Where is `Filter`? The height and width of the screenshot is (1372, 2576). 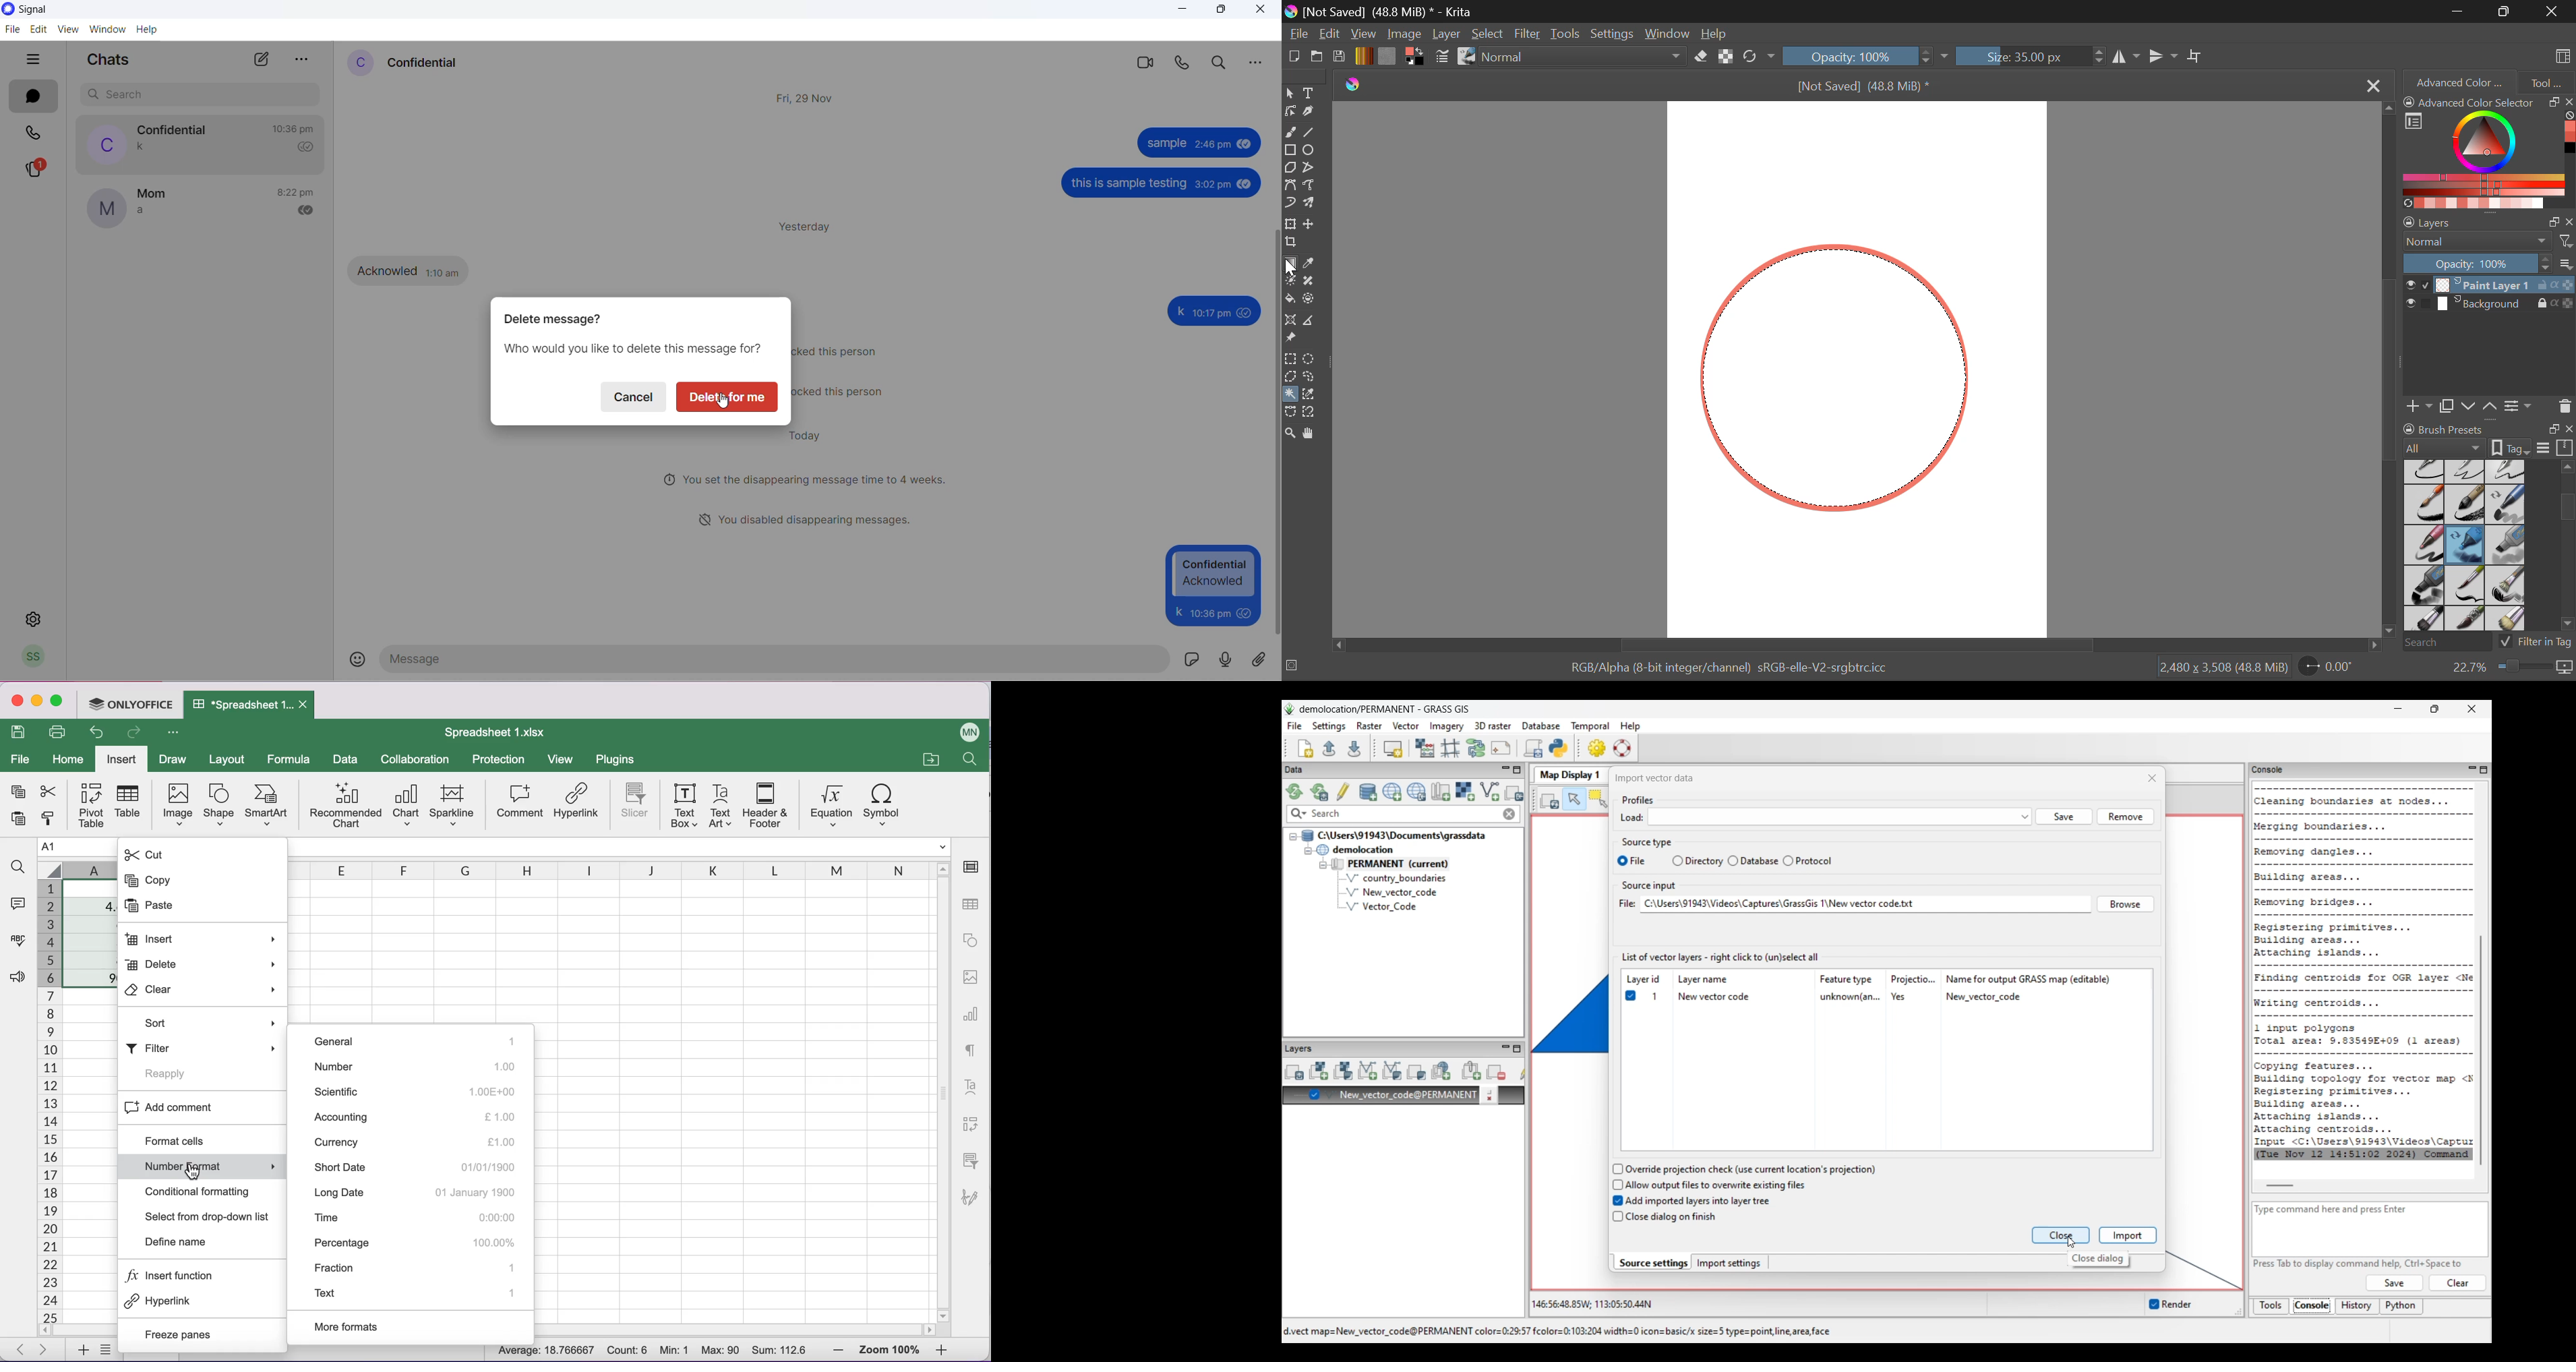 Filter is located at coordinates (1529, 34).